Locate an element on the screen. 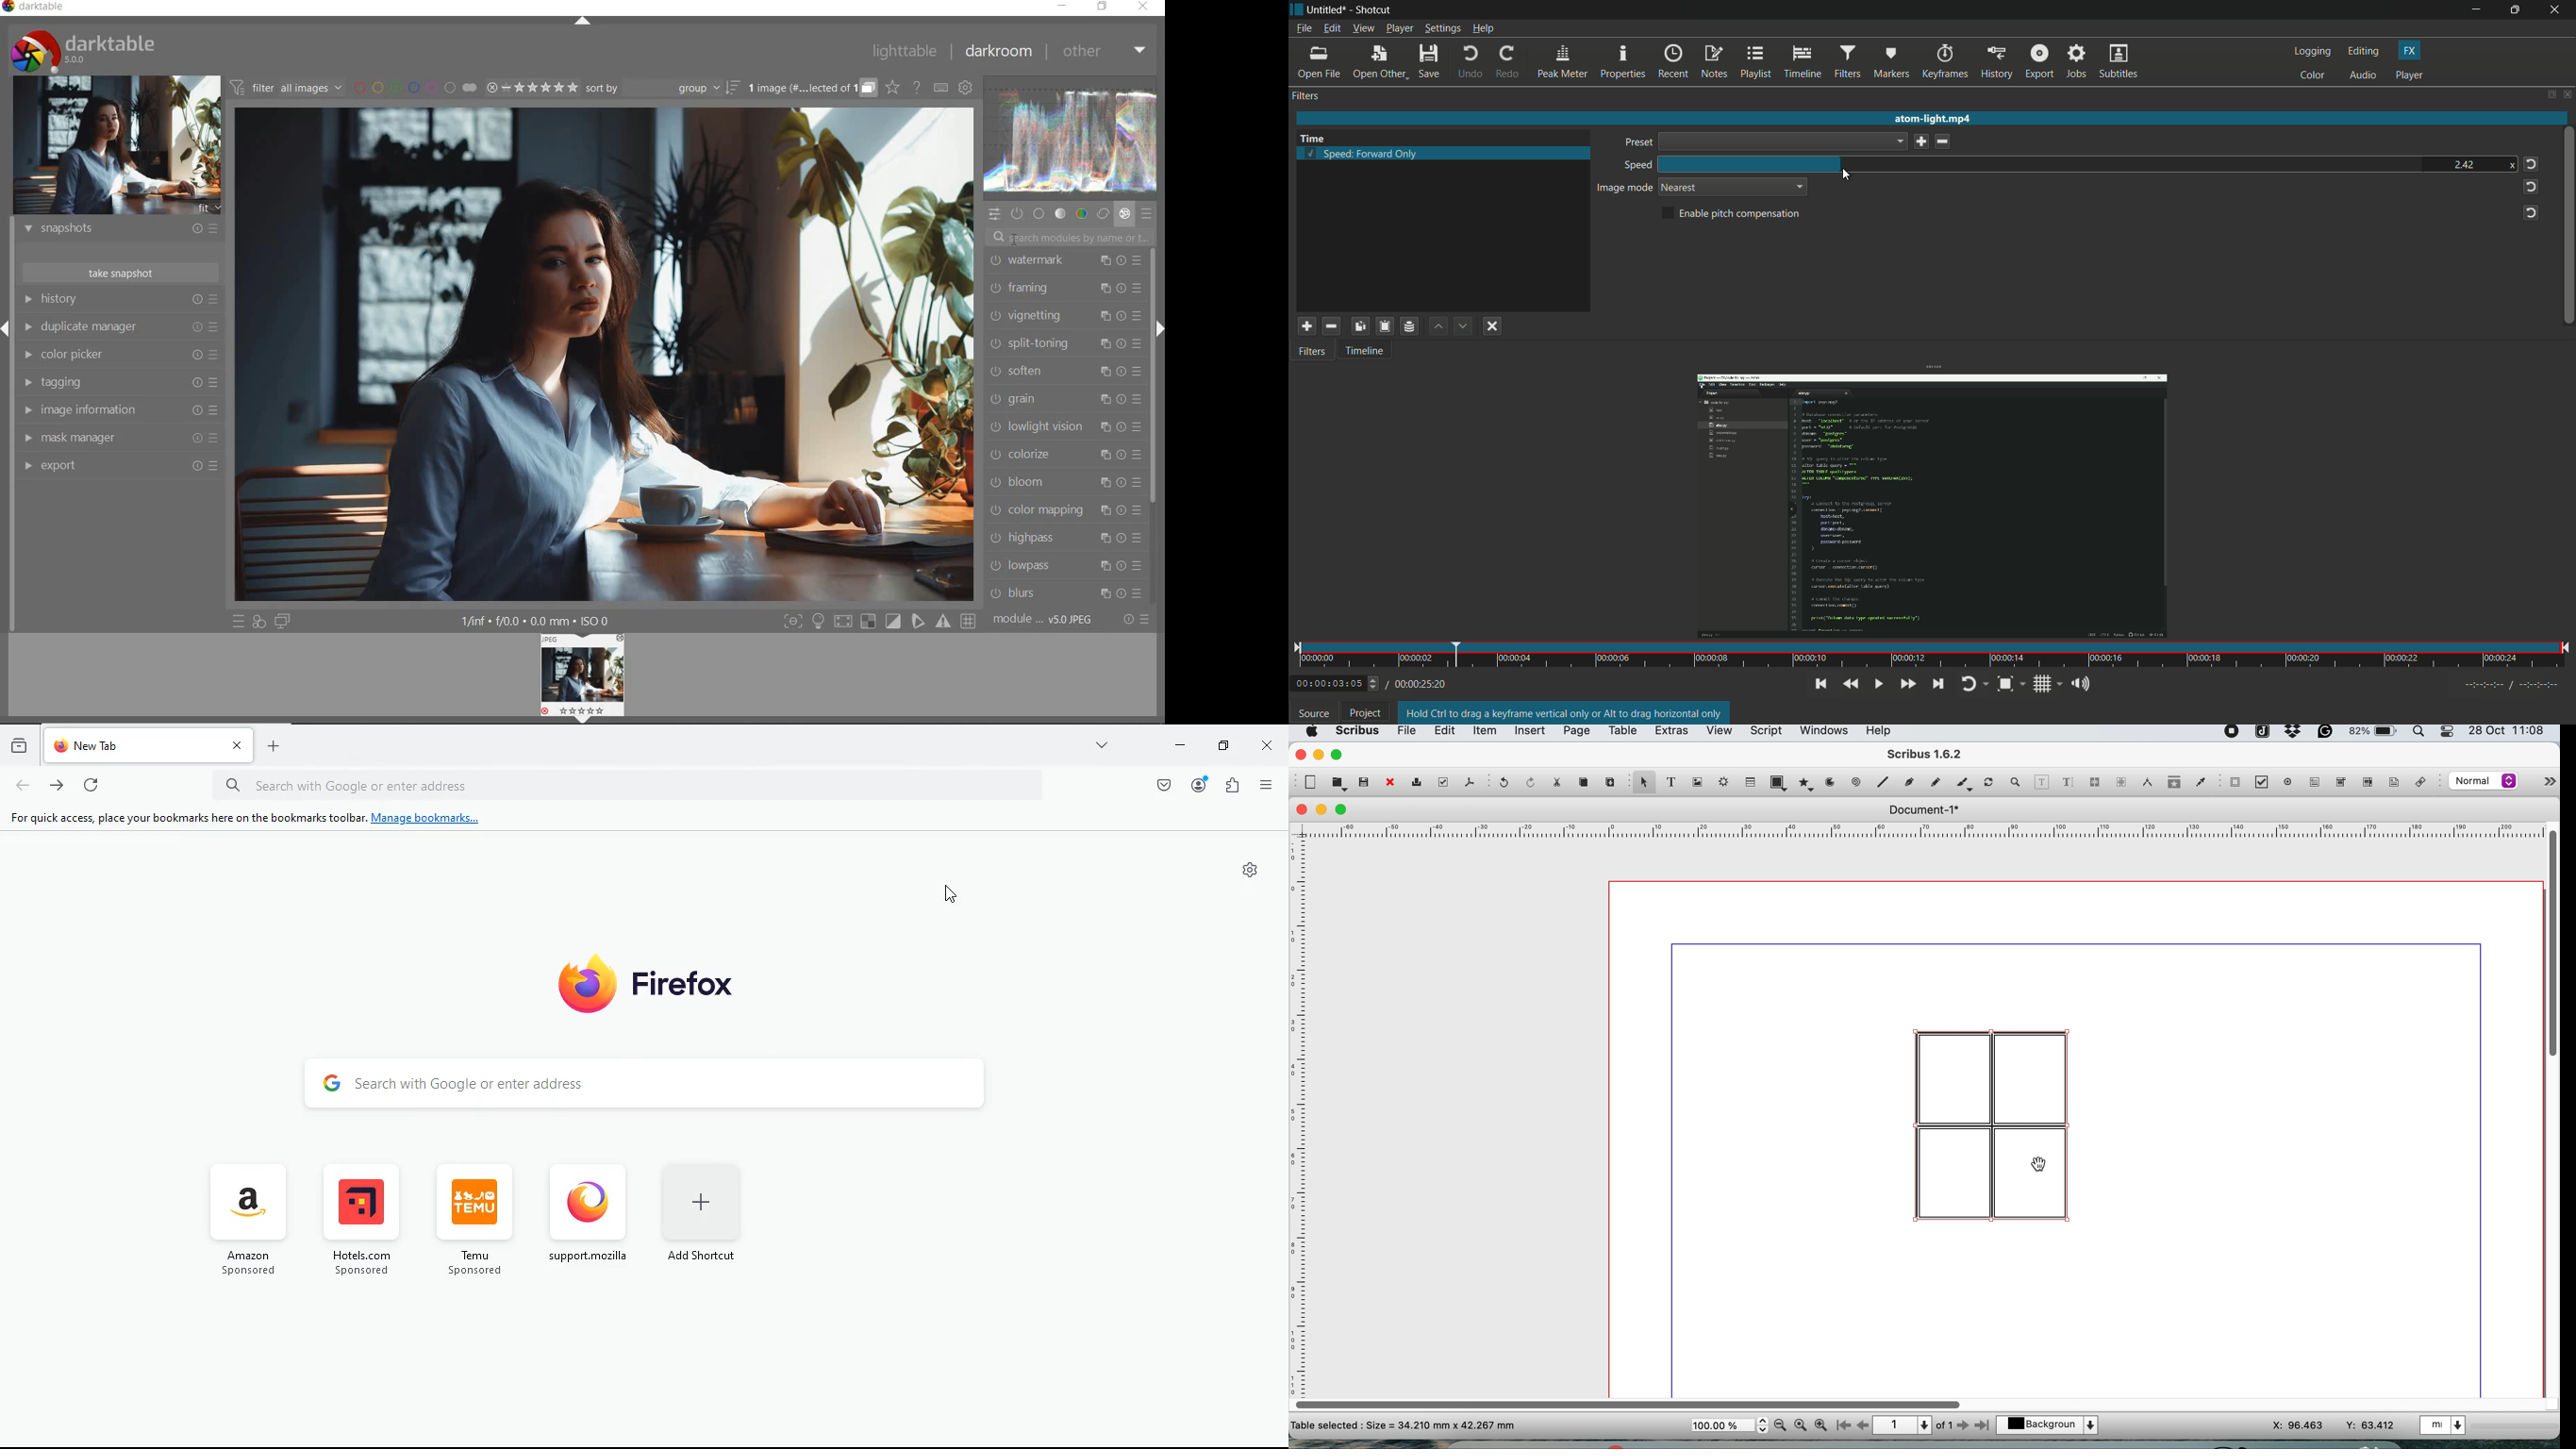 This screenshot has width=2576, height=1456. other is located at coordinates (1106, 52).